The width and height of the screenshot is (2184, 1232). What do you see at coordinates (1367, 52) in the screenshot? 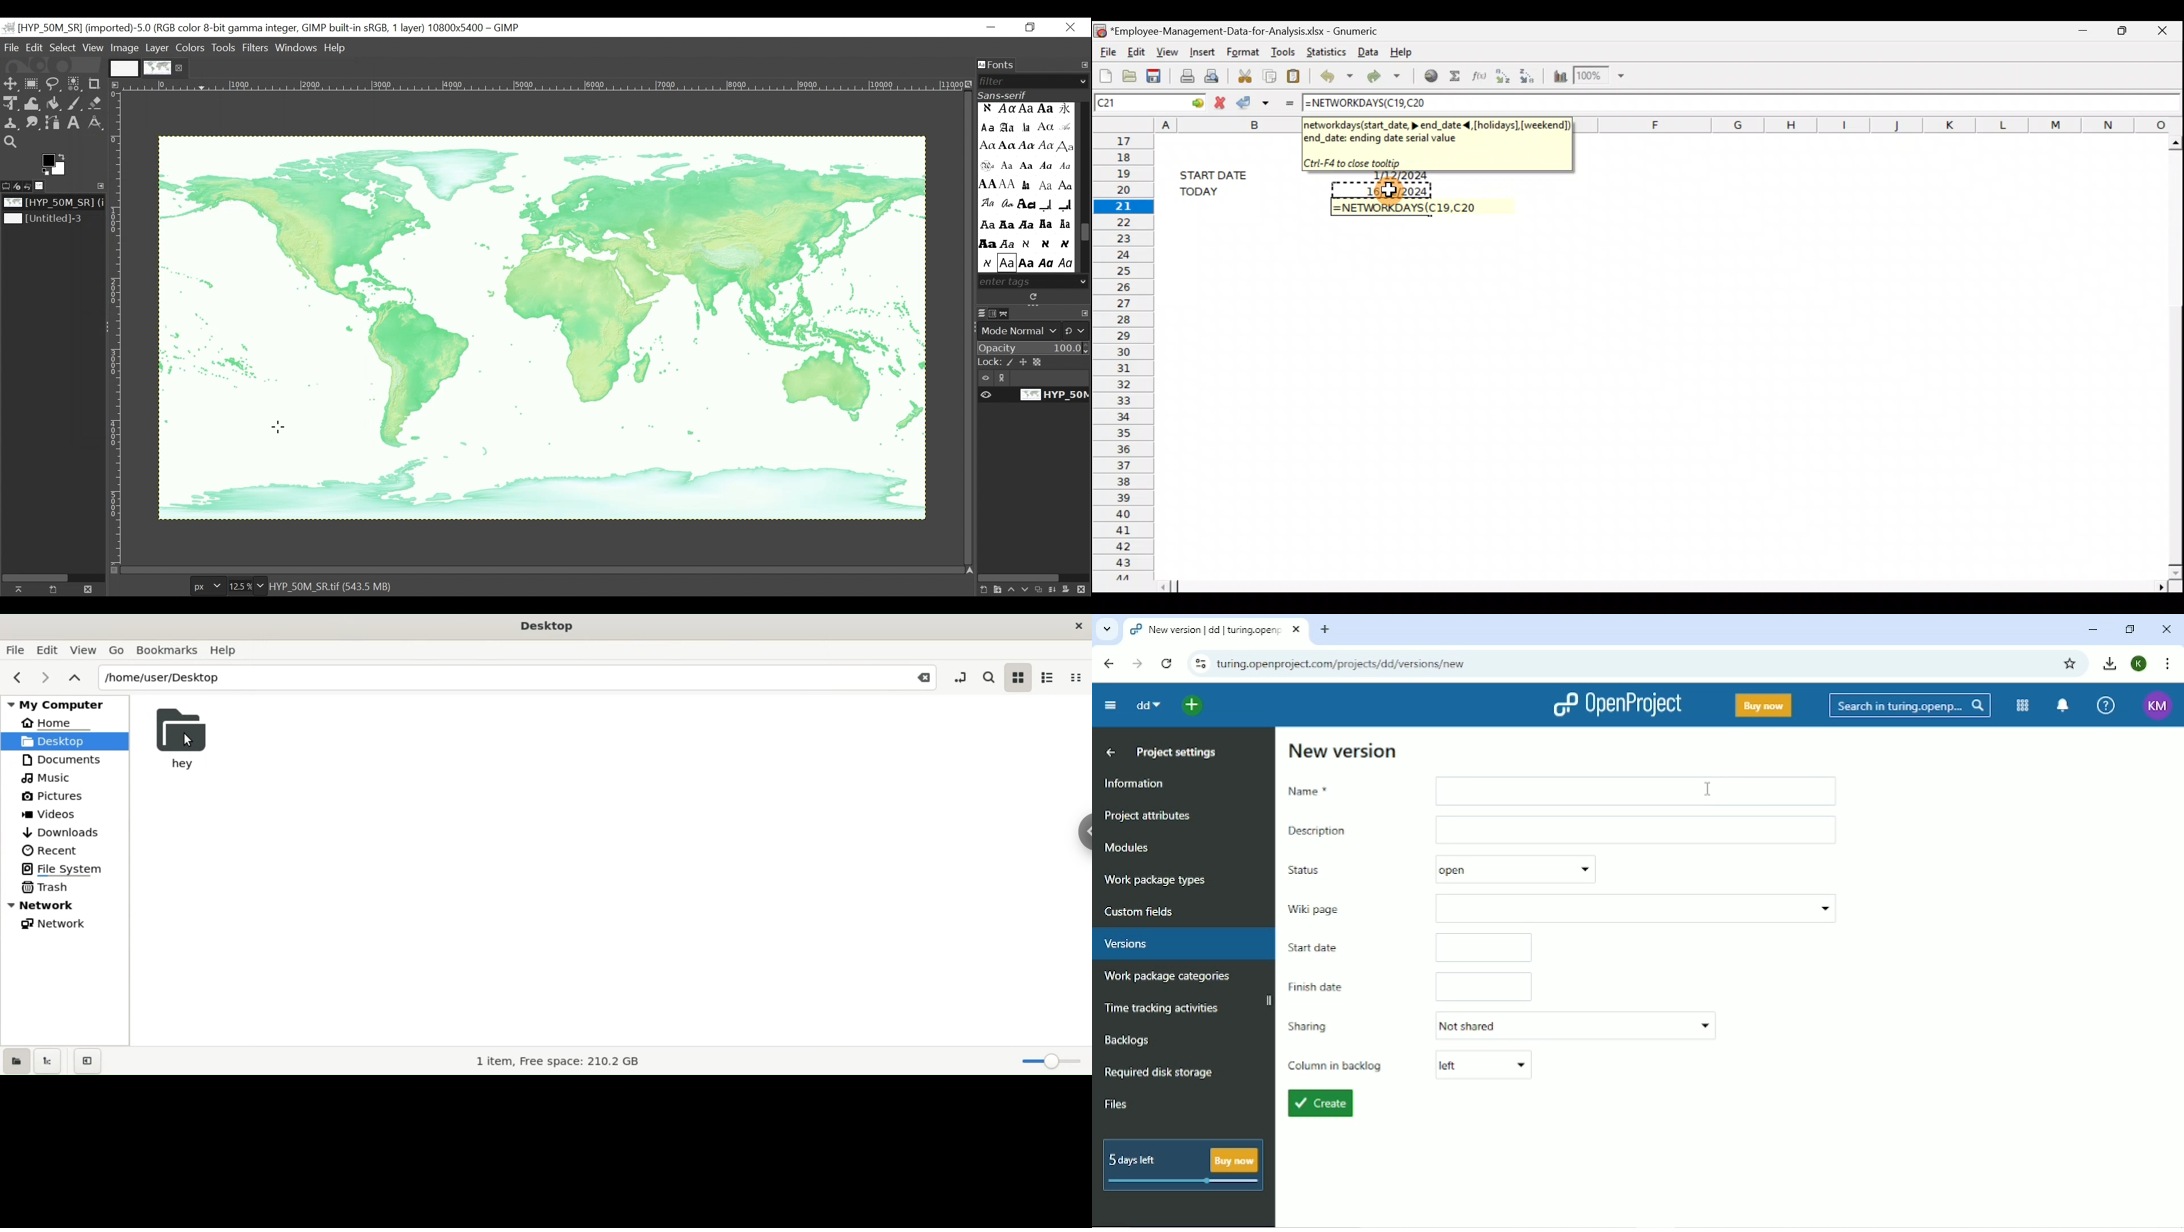
I see `Data` at bounding box center [1367, 52].